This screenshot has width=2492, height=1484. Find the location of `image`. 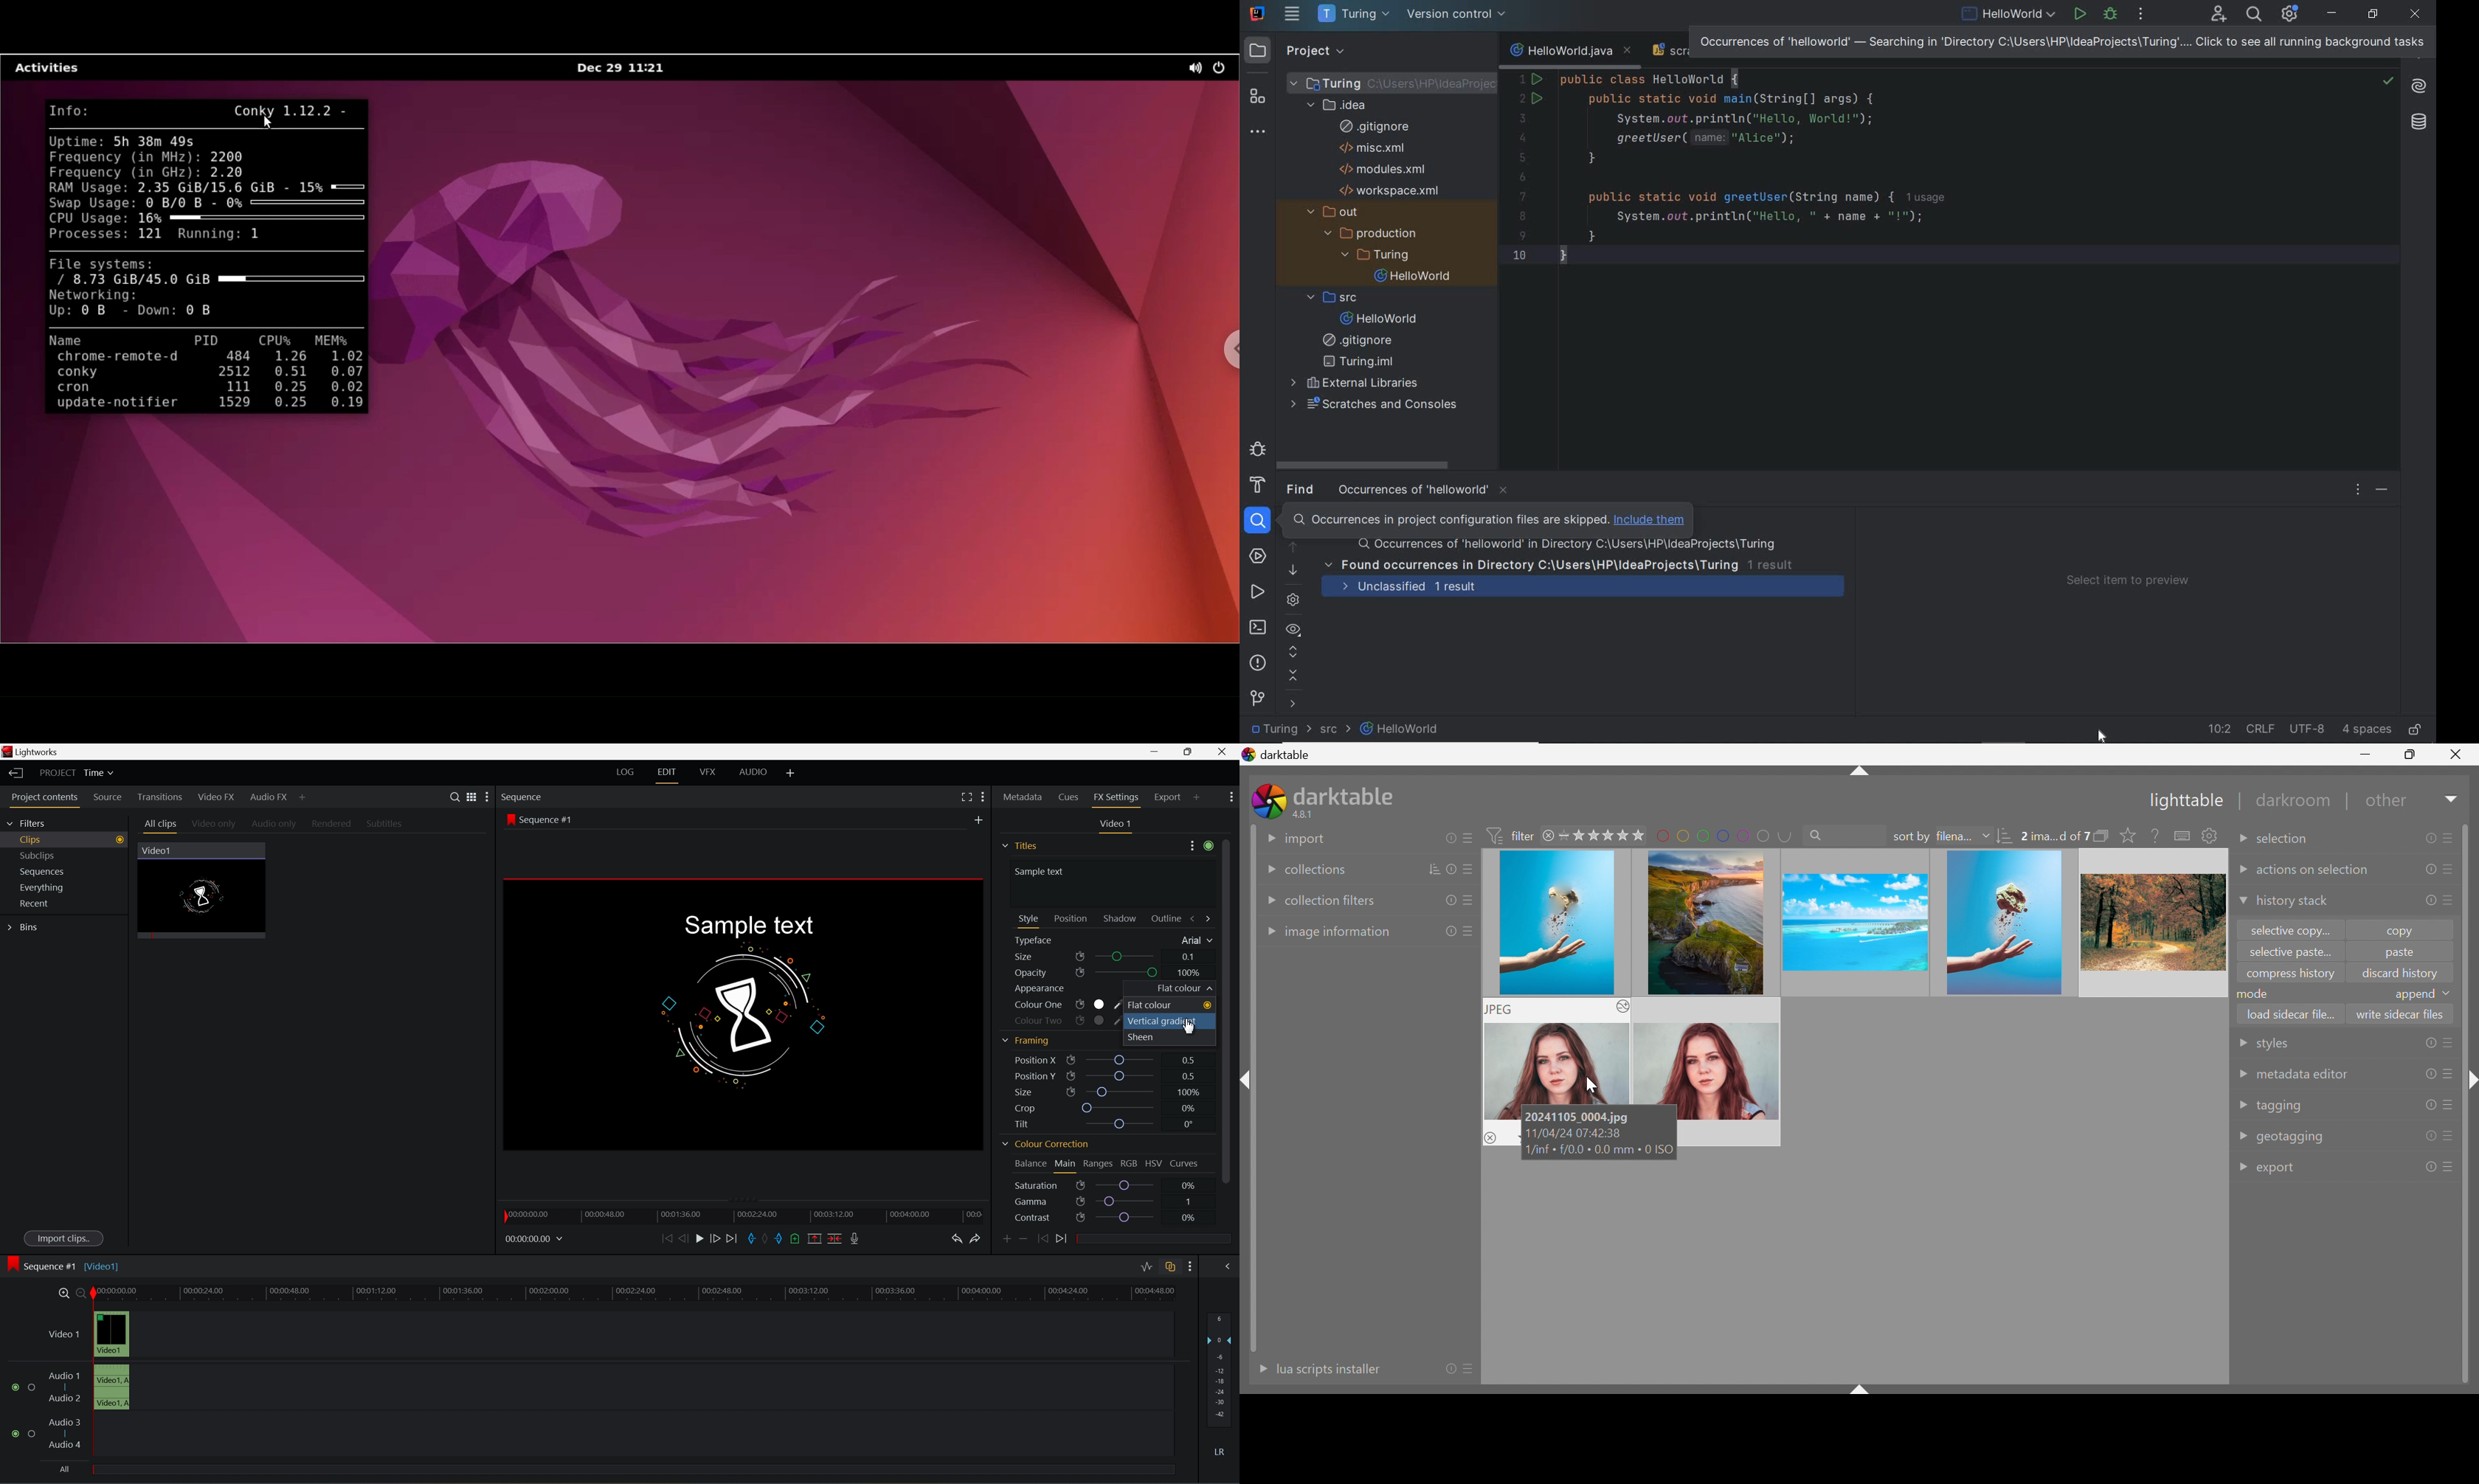

image is located at coordinates (2152, 922).